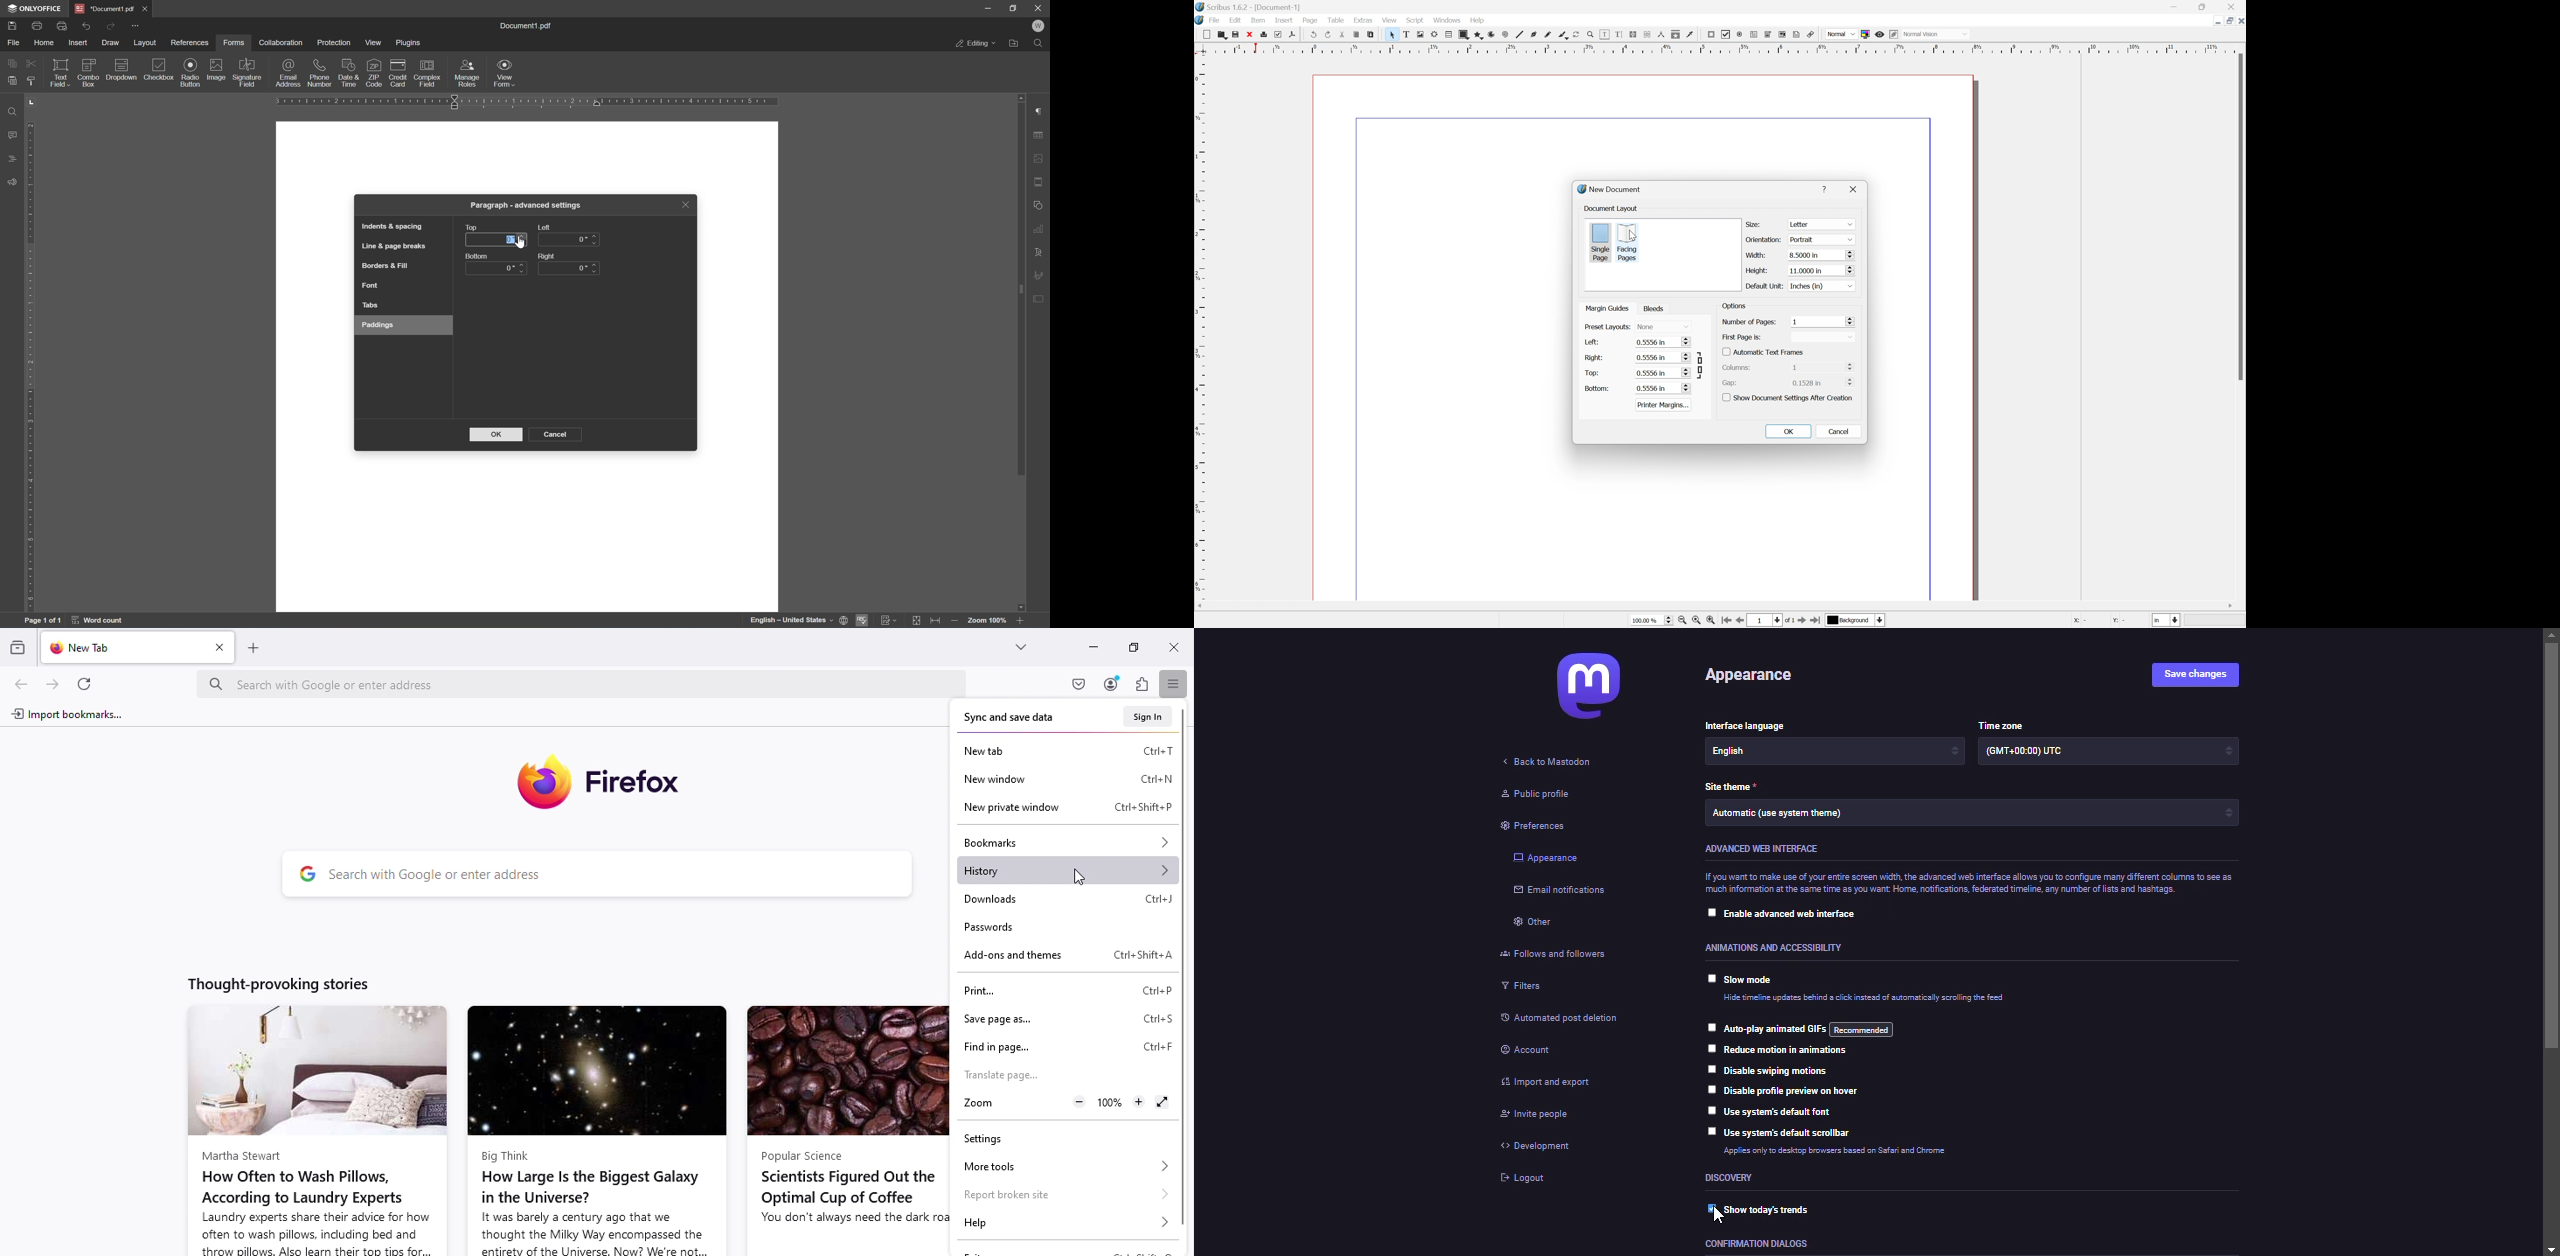 The image size is (2576, 1260). Describe the element at coordinates (1683, 621) in the screenshot. I see `zoom out` at that location.